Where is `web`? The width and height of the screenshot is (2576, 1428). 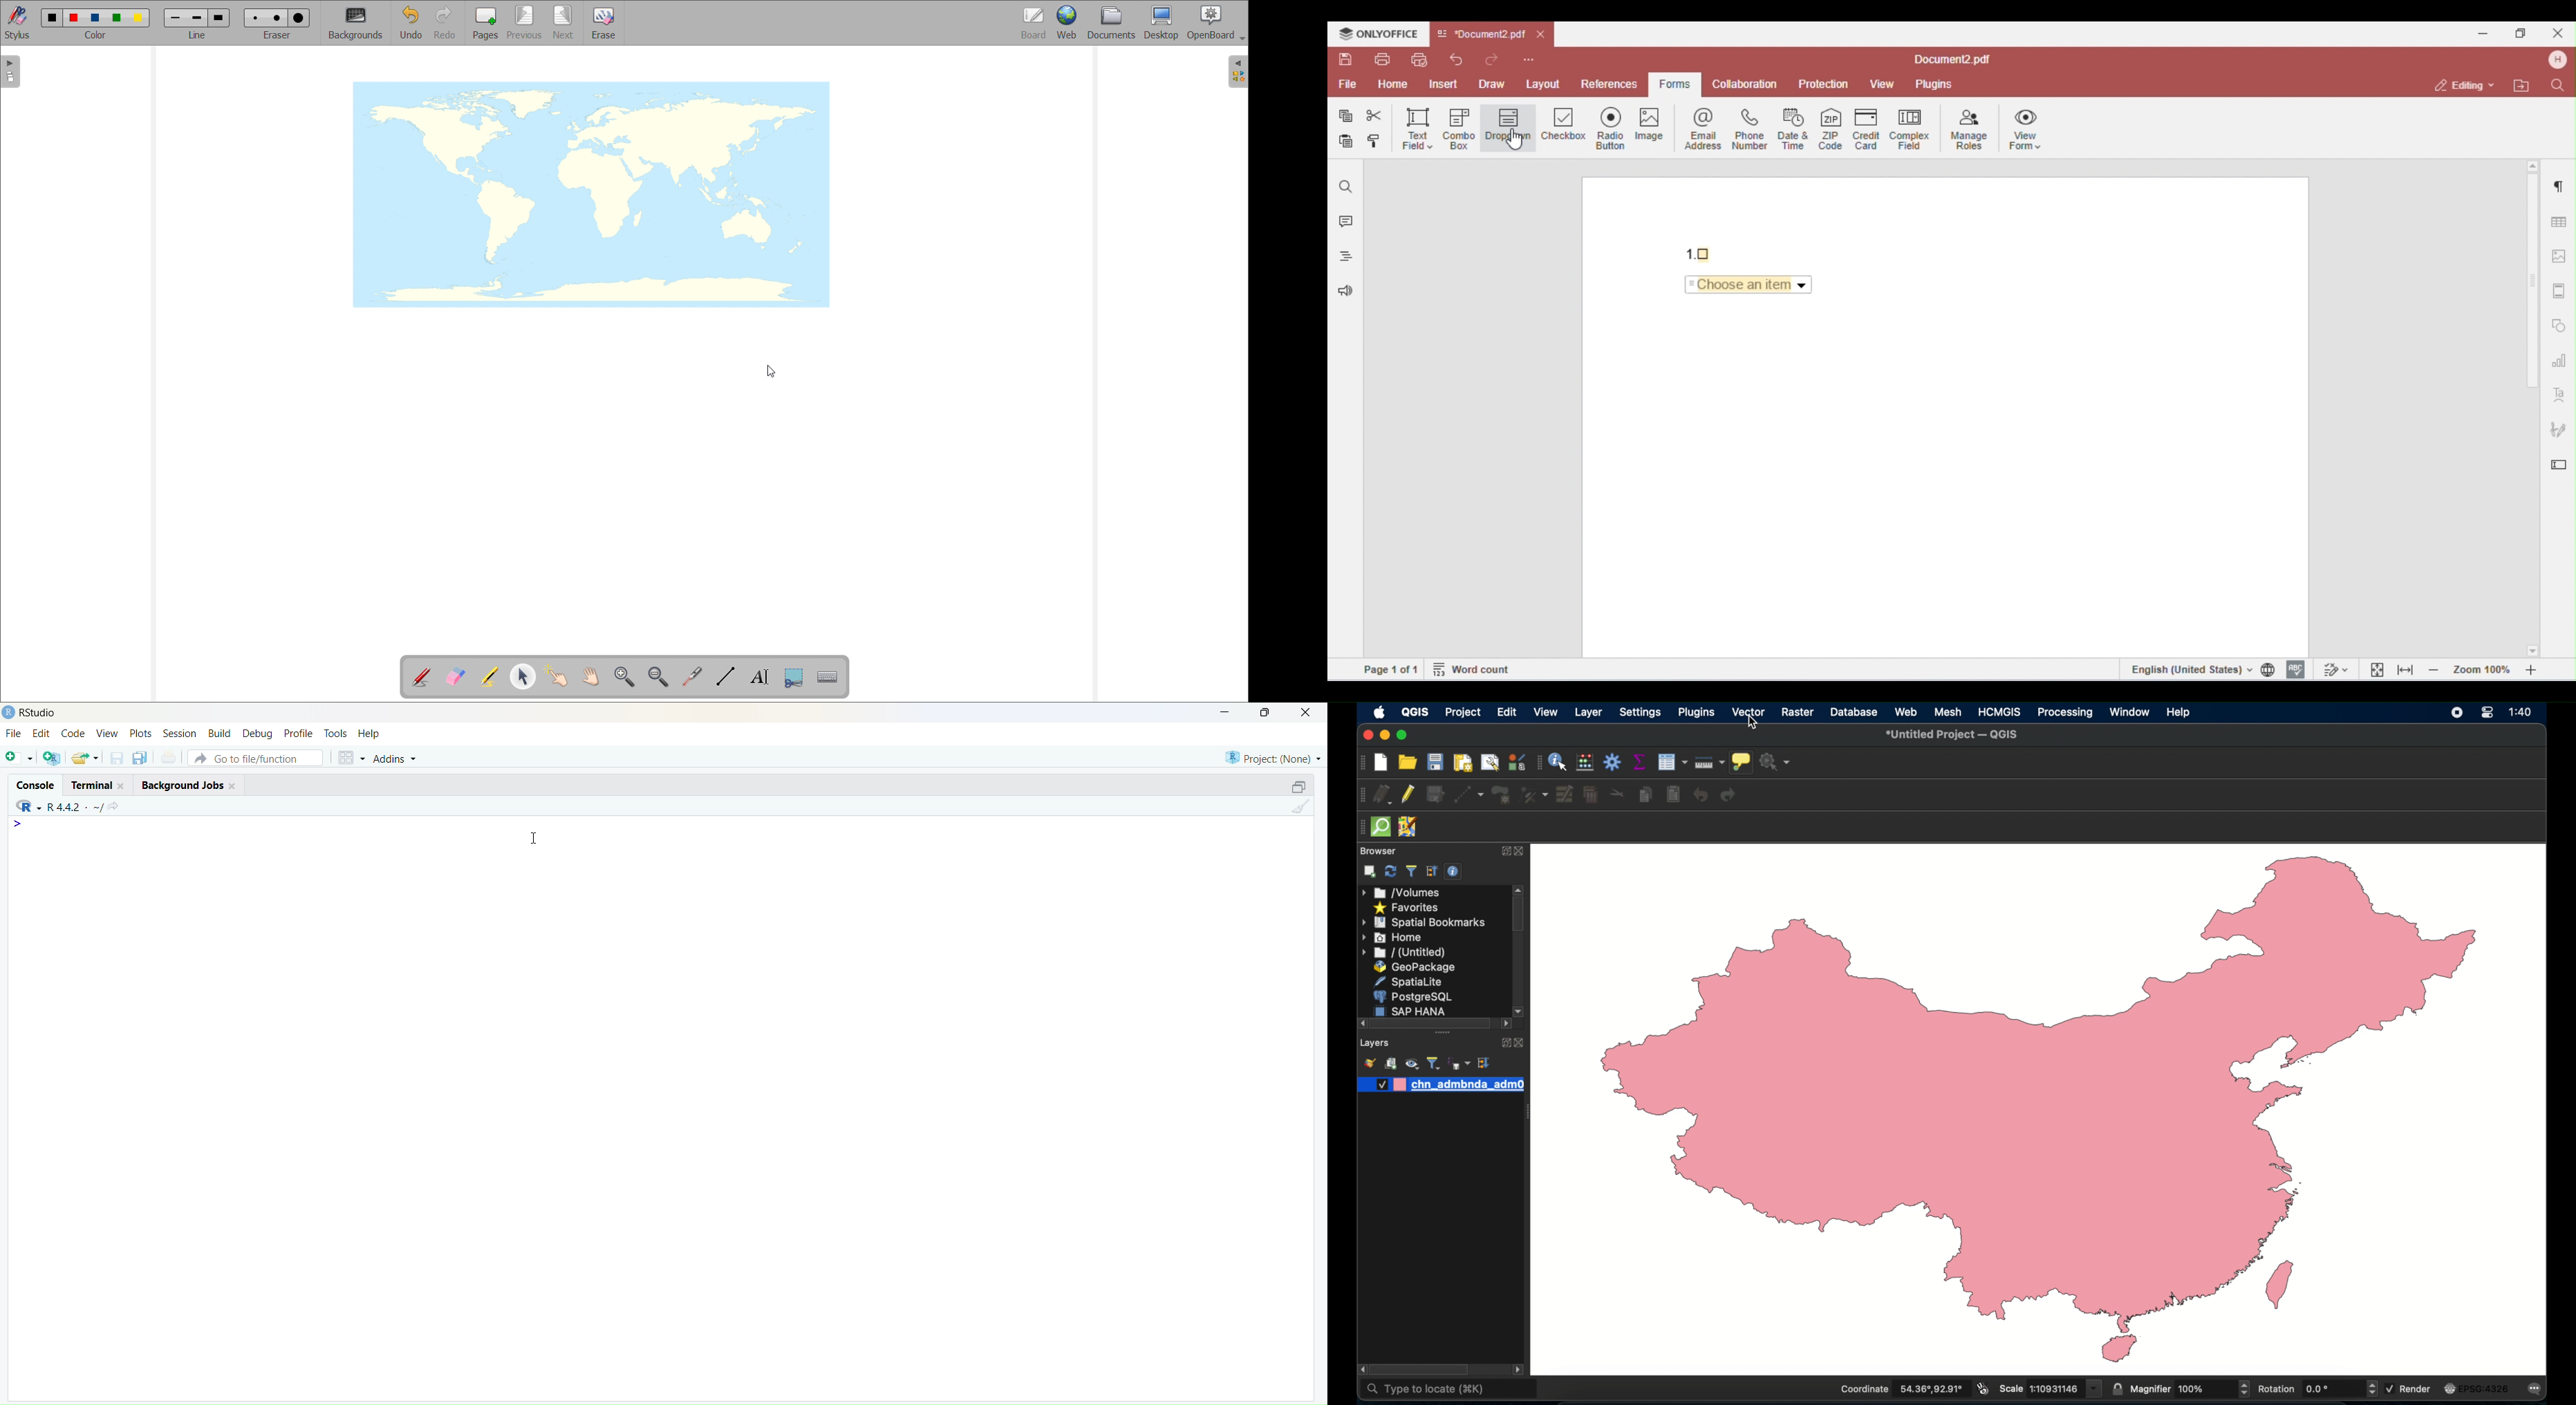 web is located at coordinates (1906, 712).